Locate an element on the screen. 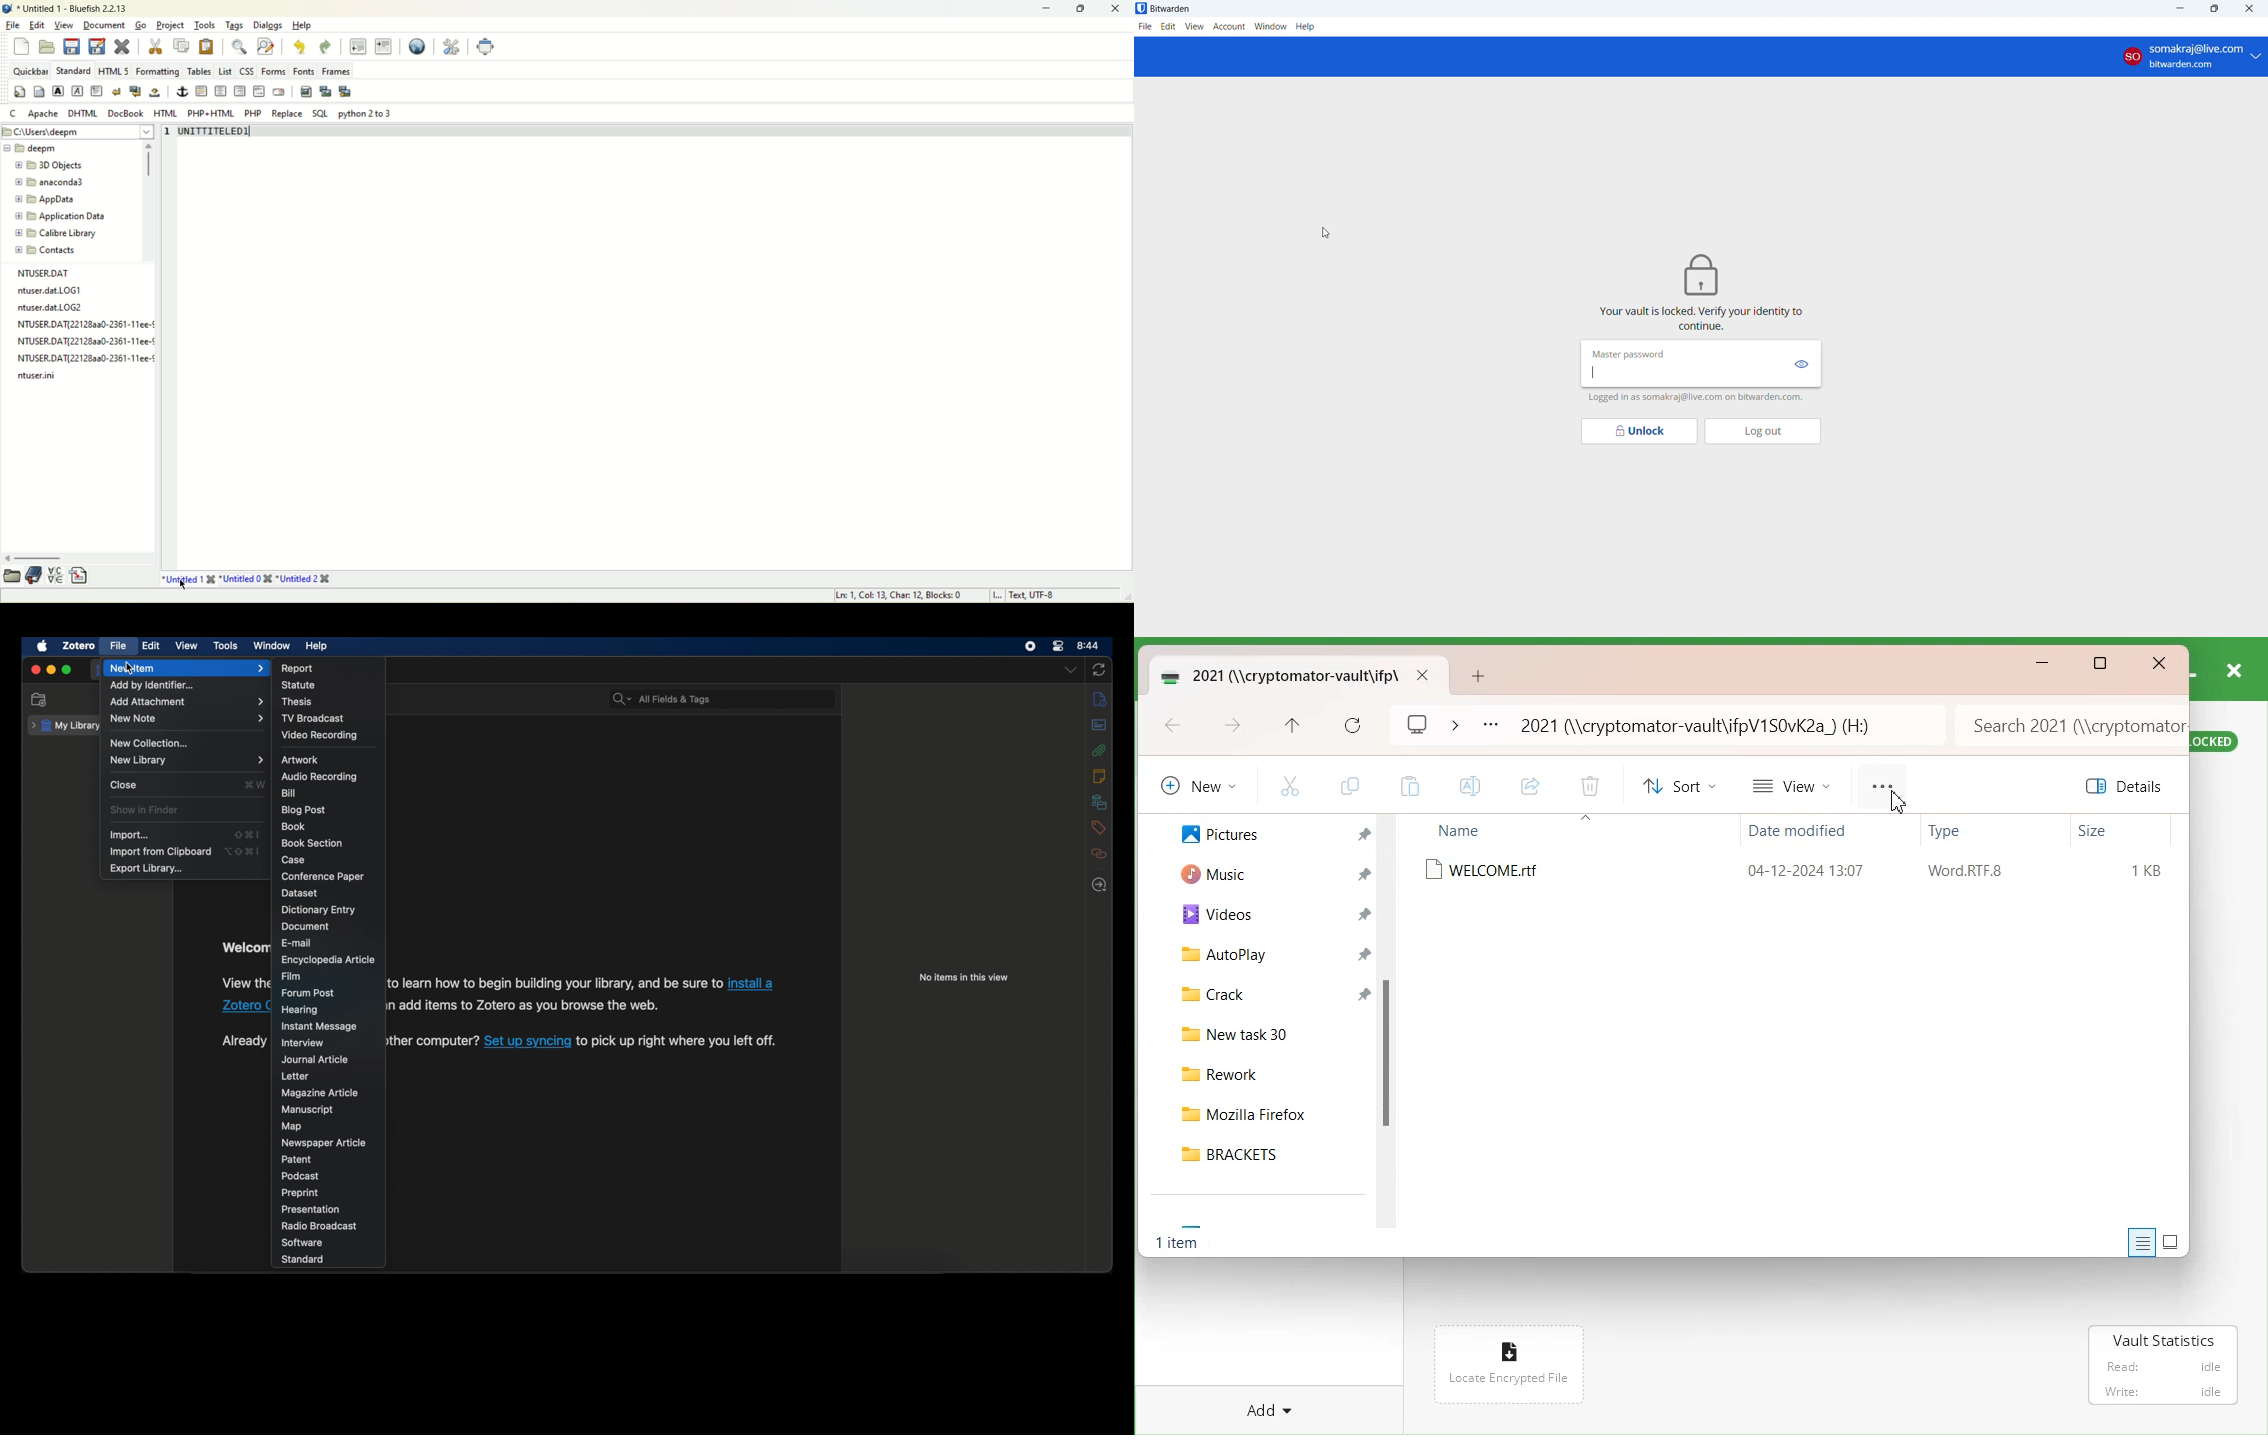 The image size is (2268, 1456). video recording is located at coordinates (318, 735).